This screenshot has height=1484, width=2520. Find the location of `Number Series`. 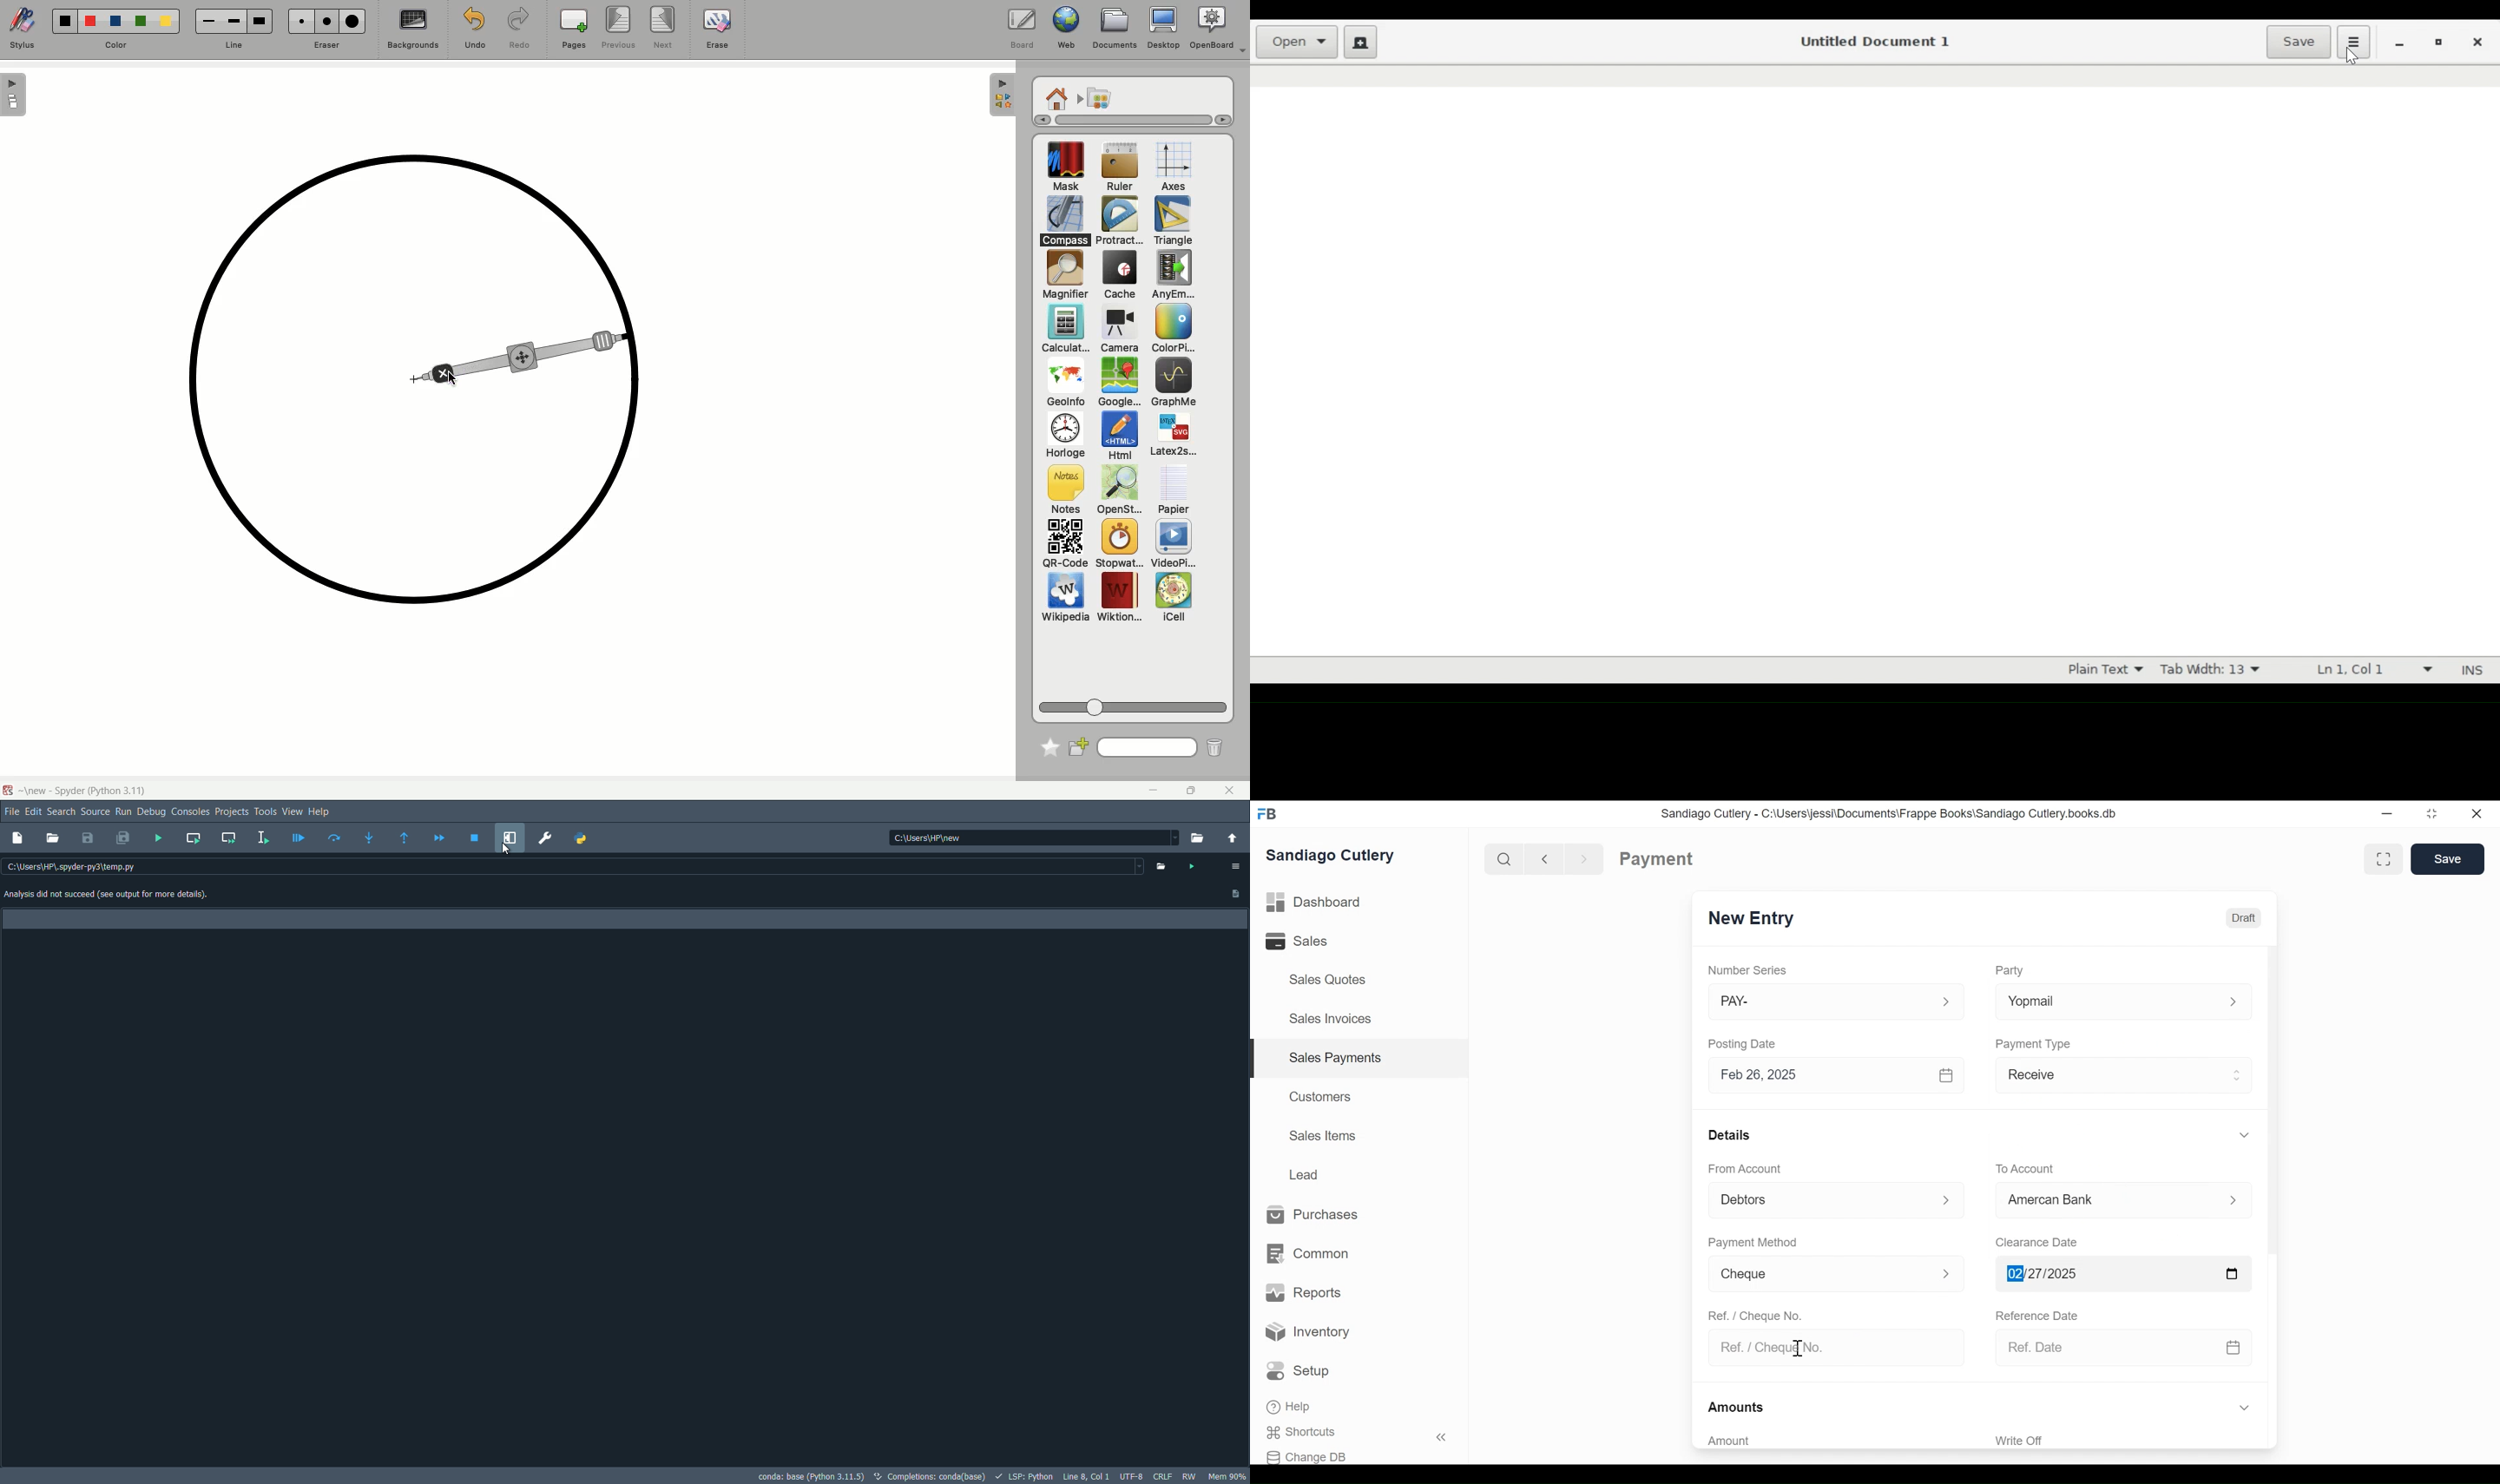

Number Series is located at coordinates (1749, 970).